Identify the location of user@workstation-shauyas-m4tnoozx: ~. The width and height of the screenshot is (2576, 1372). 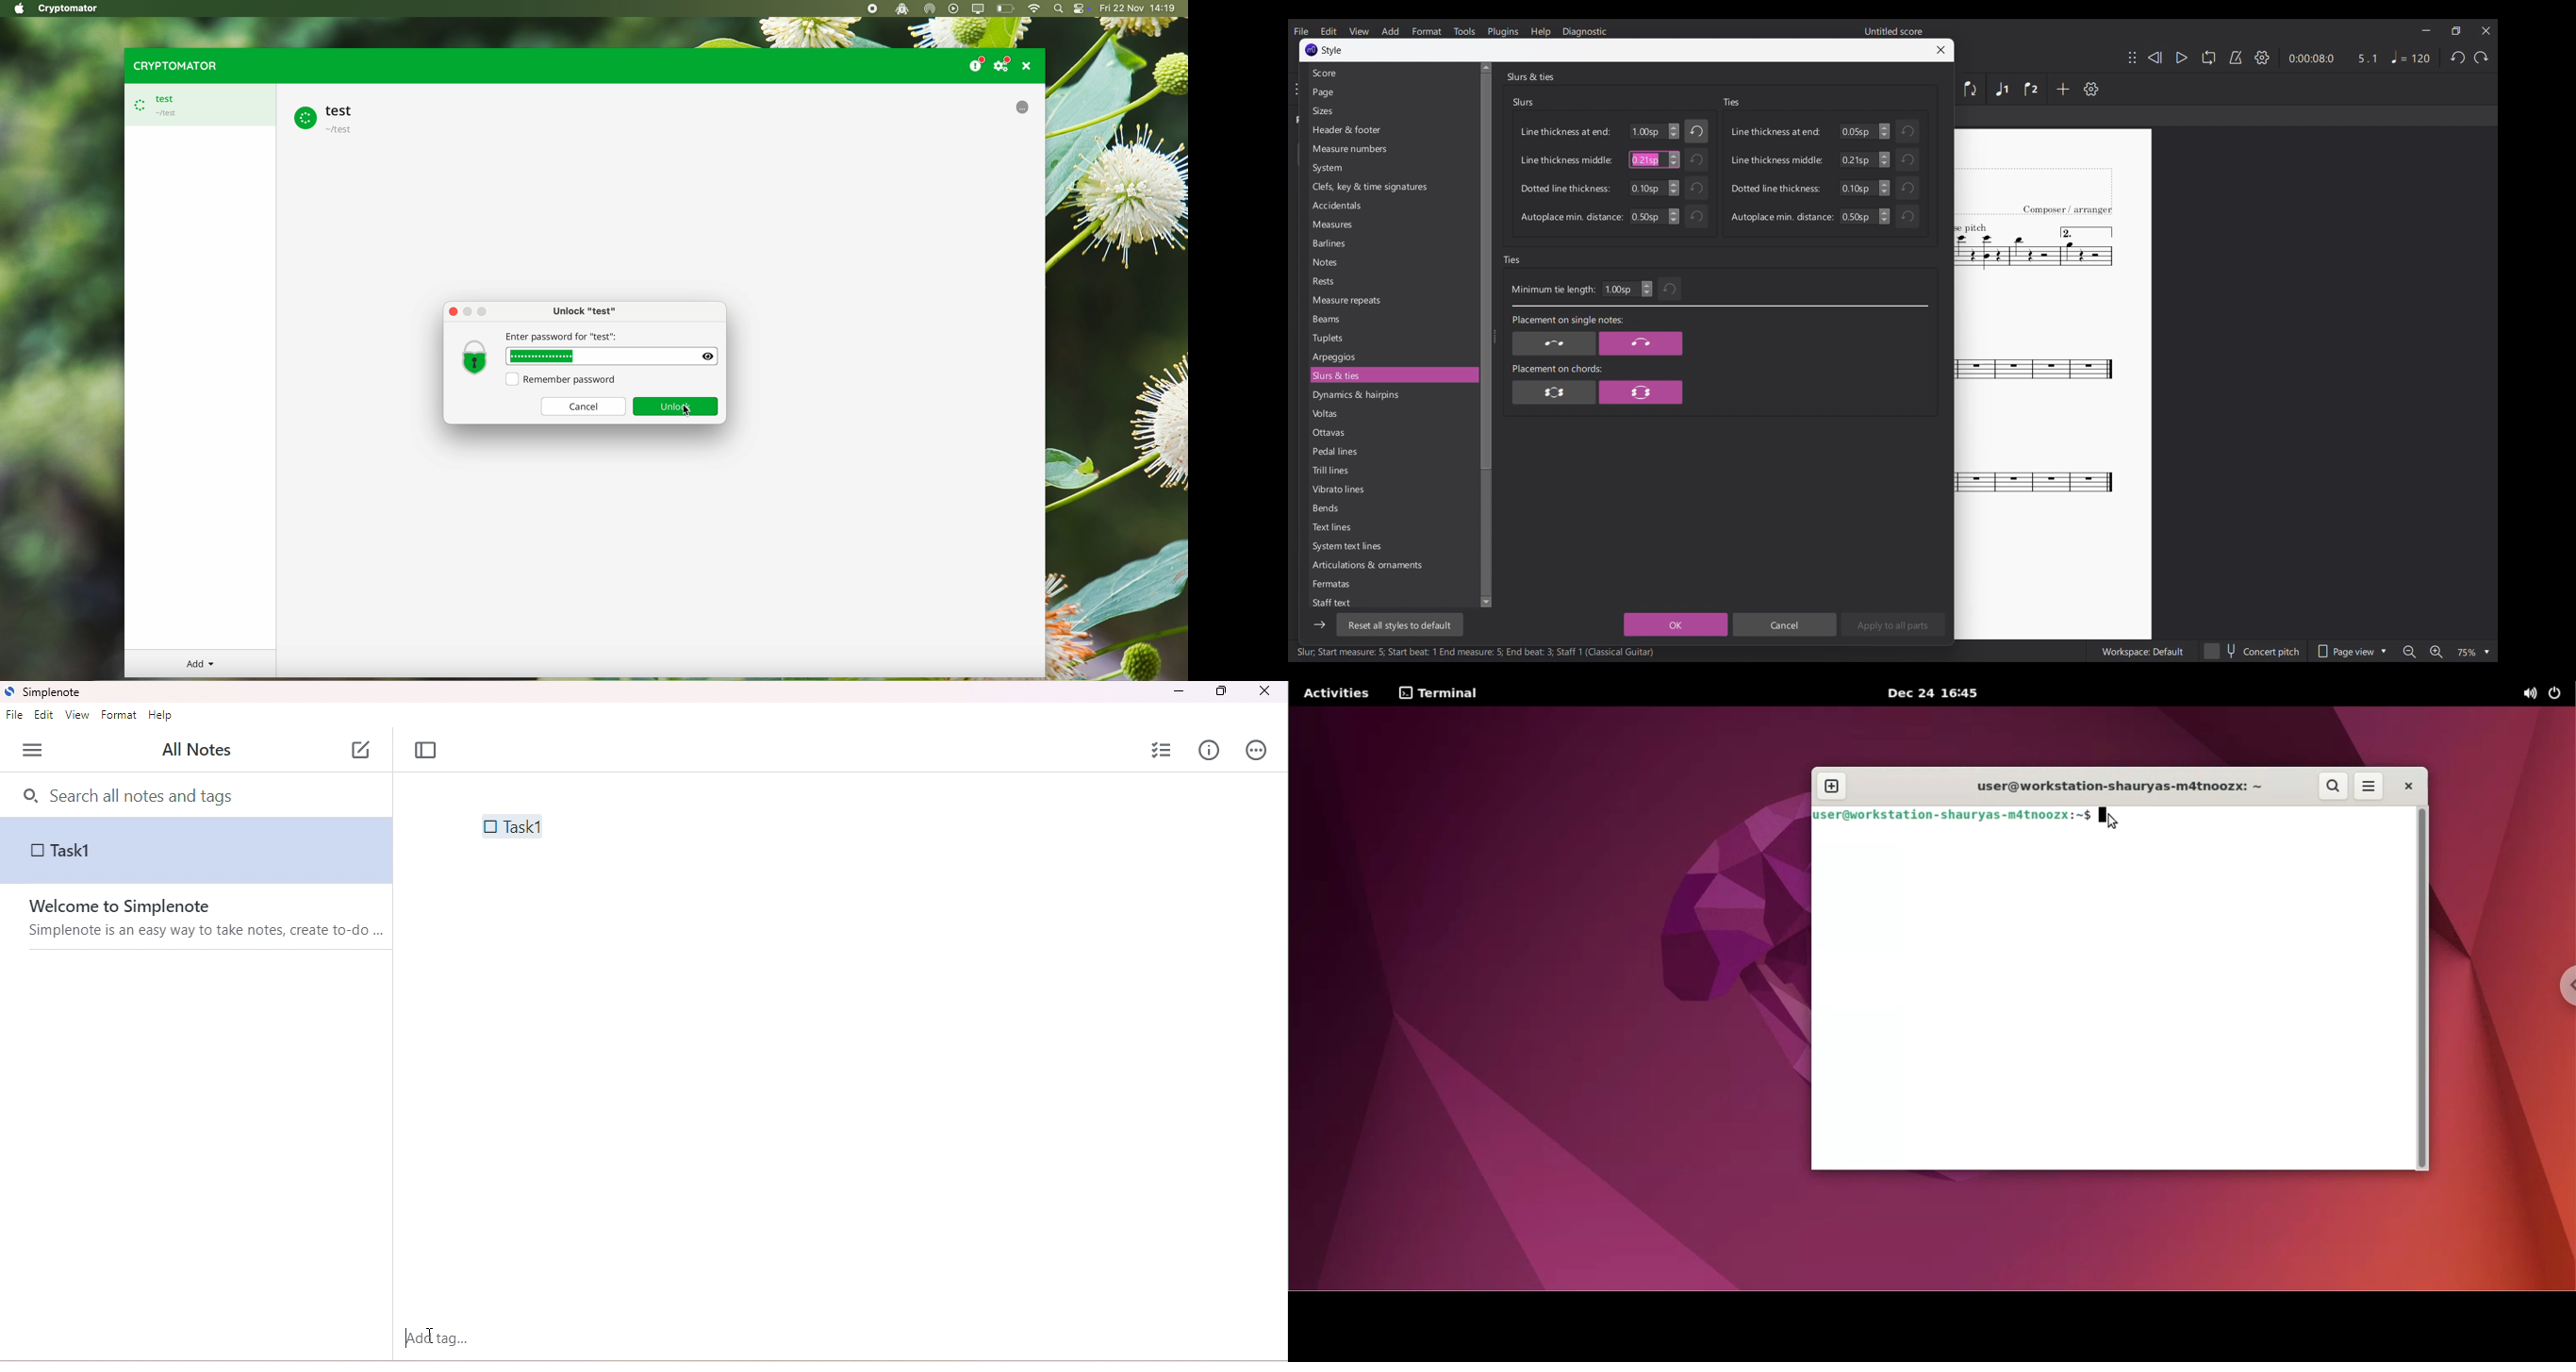
(2110, 786).